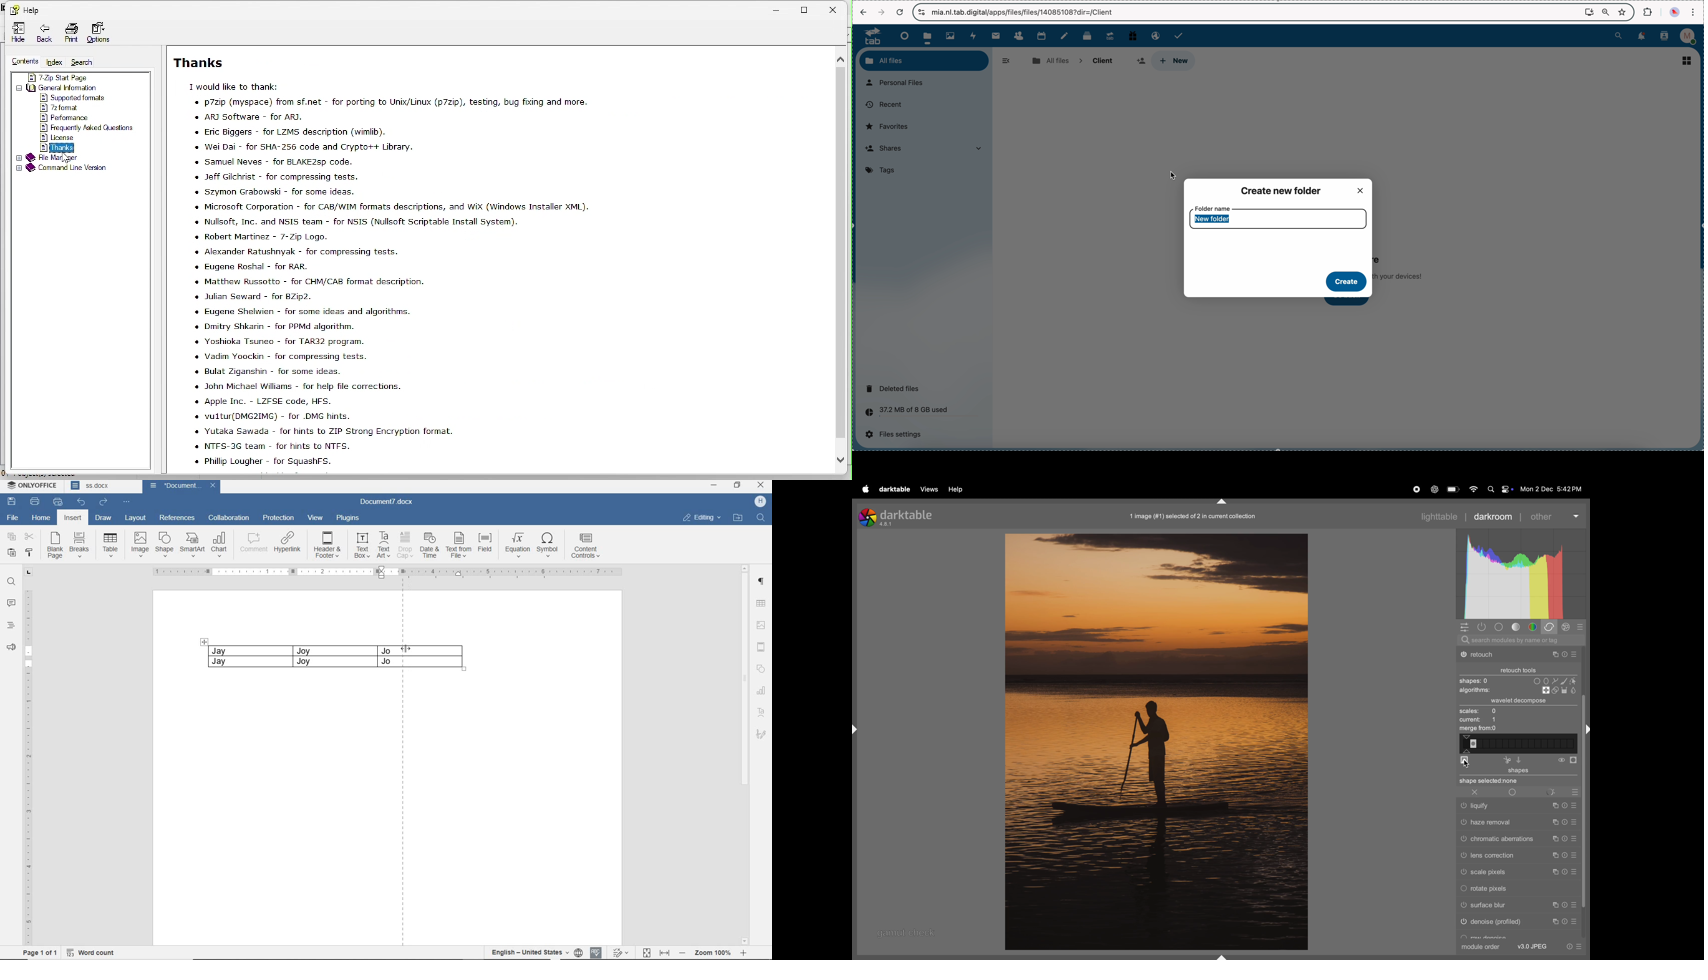  Describe the element at coordinates (1173, 61) in the screenshot. I see `click on new button` at that location.